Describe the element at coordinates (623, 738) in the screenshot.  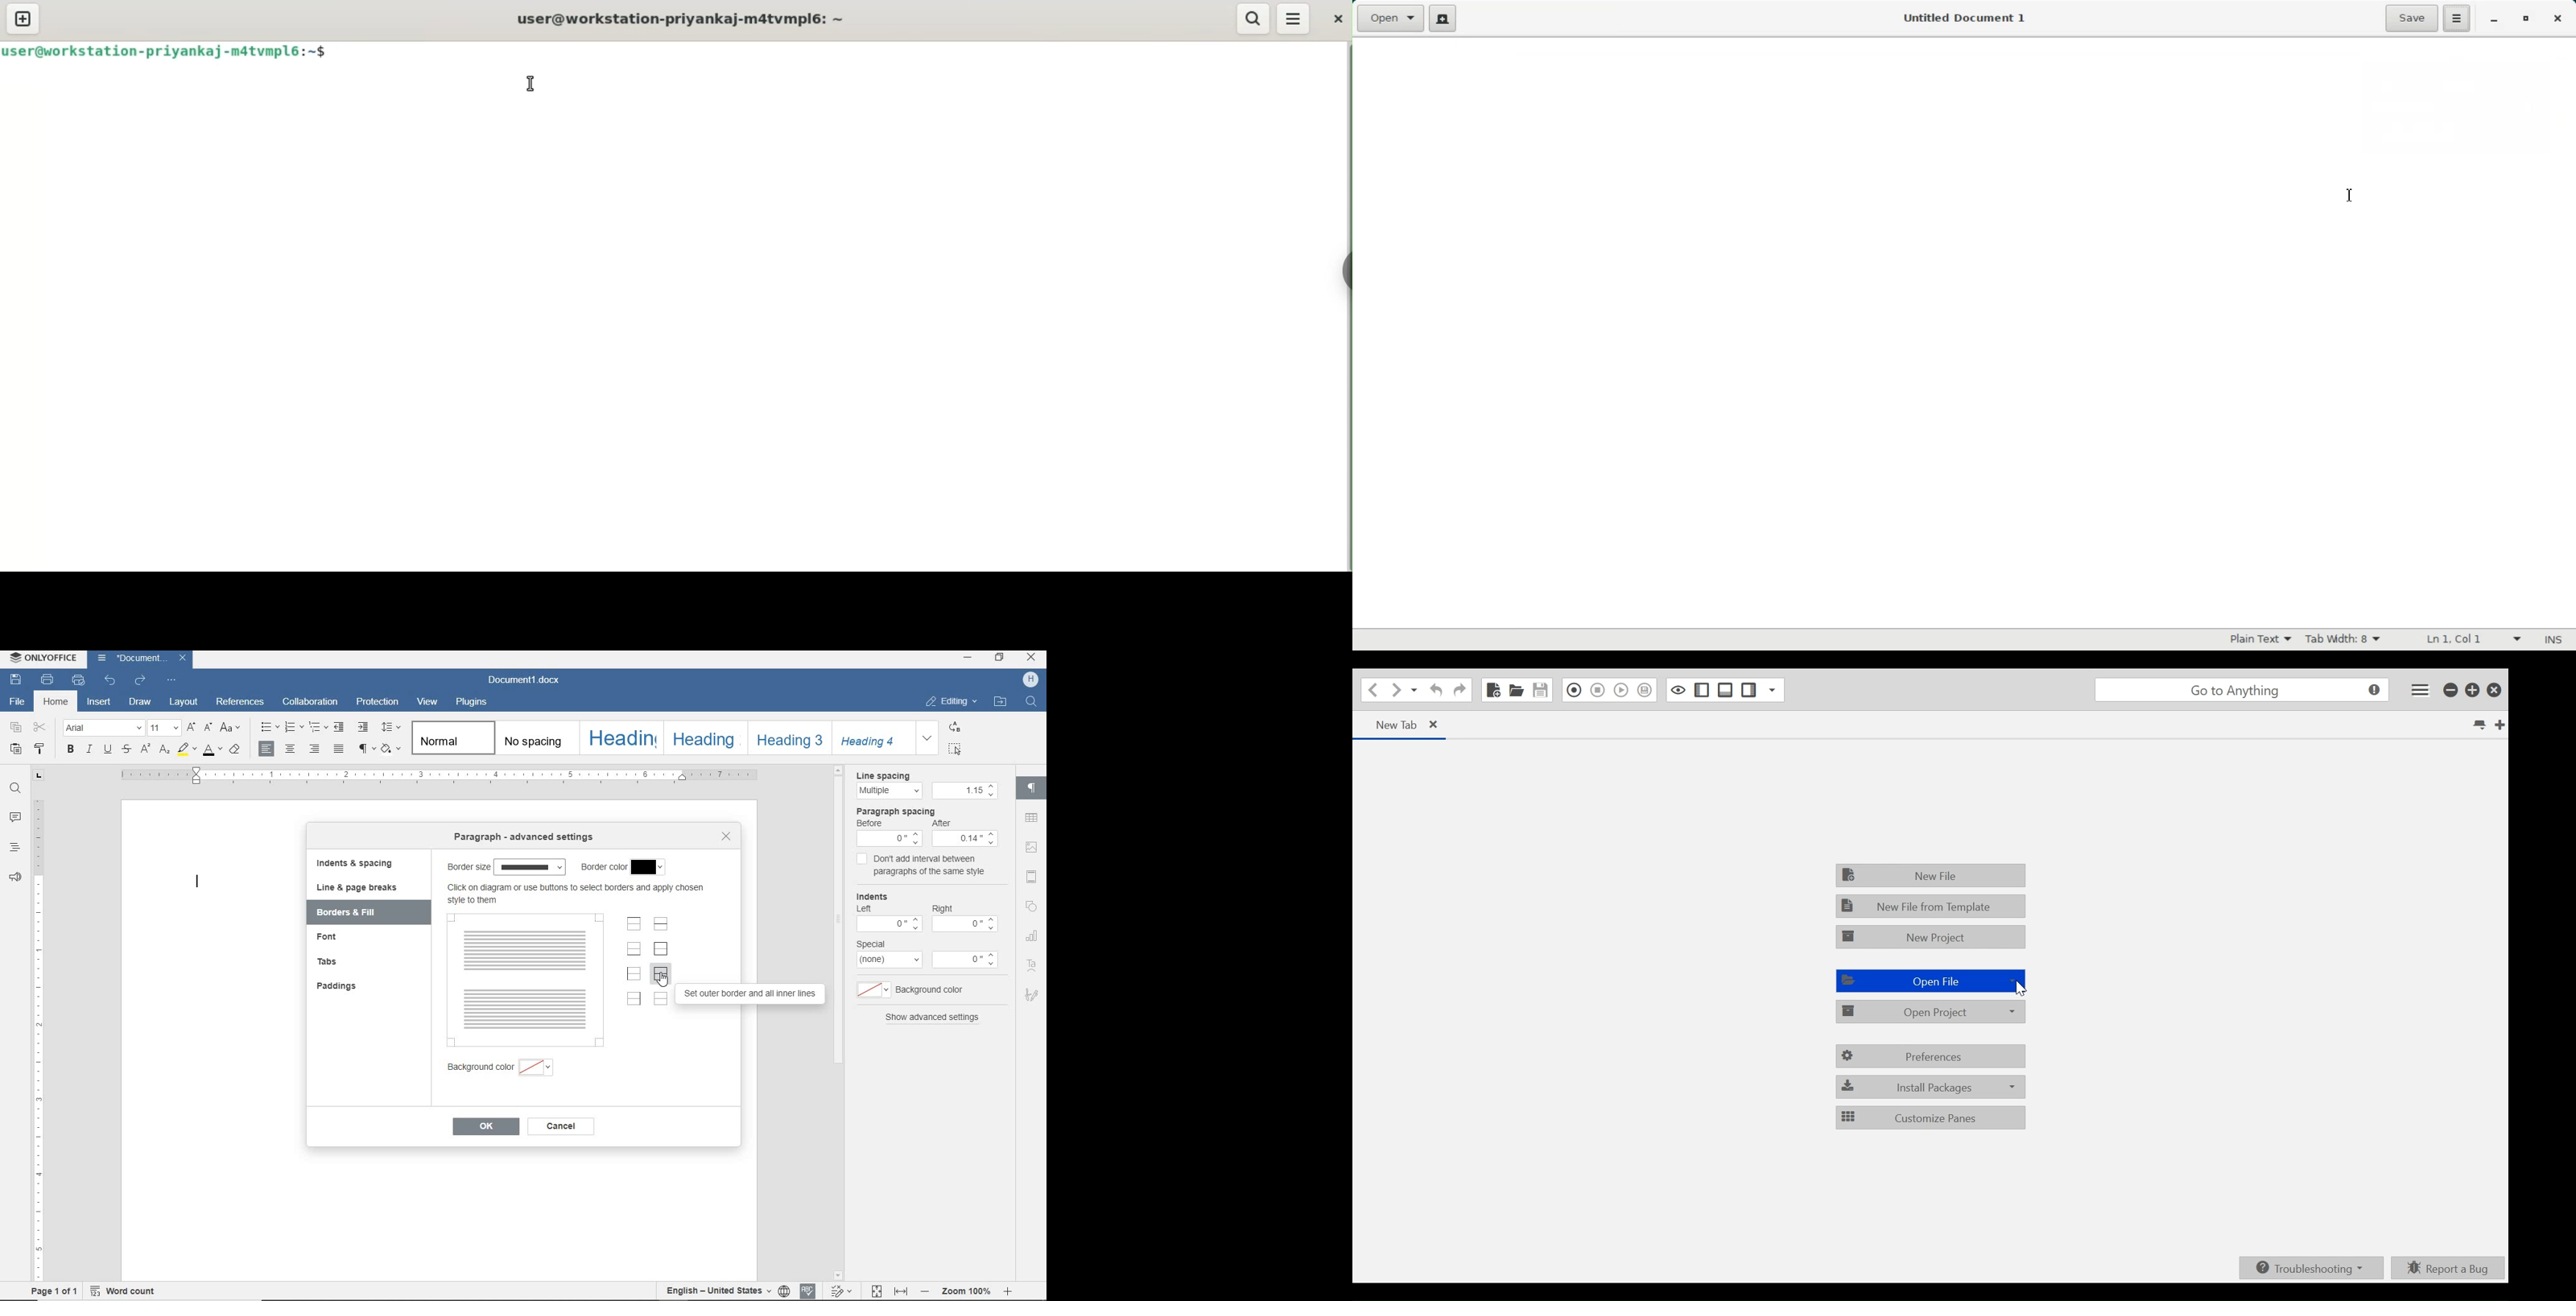
I see `heading1` at that location.